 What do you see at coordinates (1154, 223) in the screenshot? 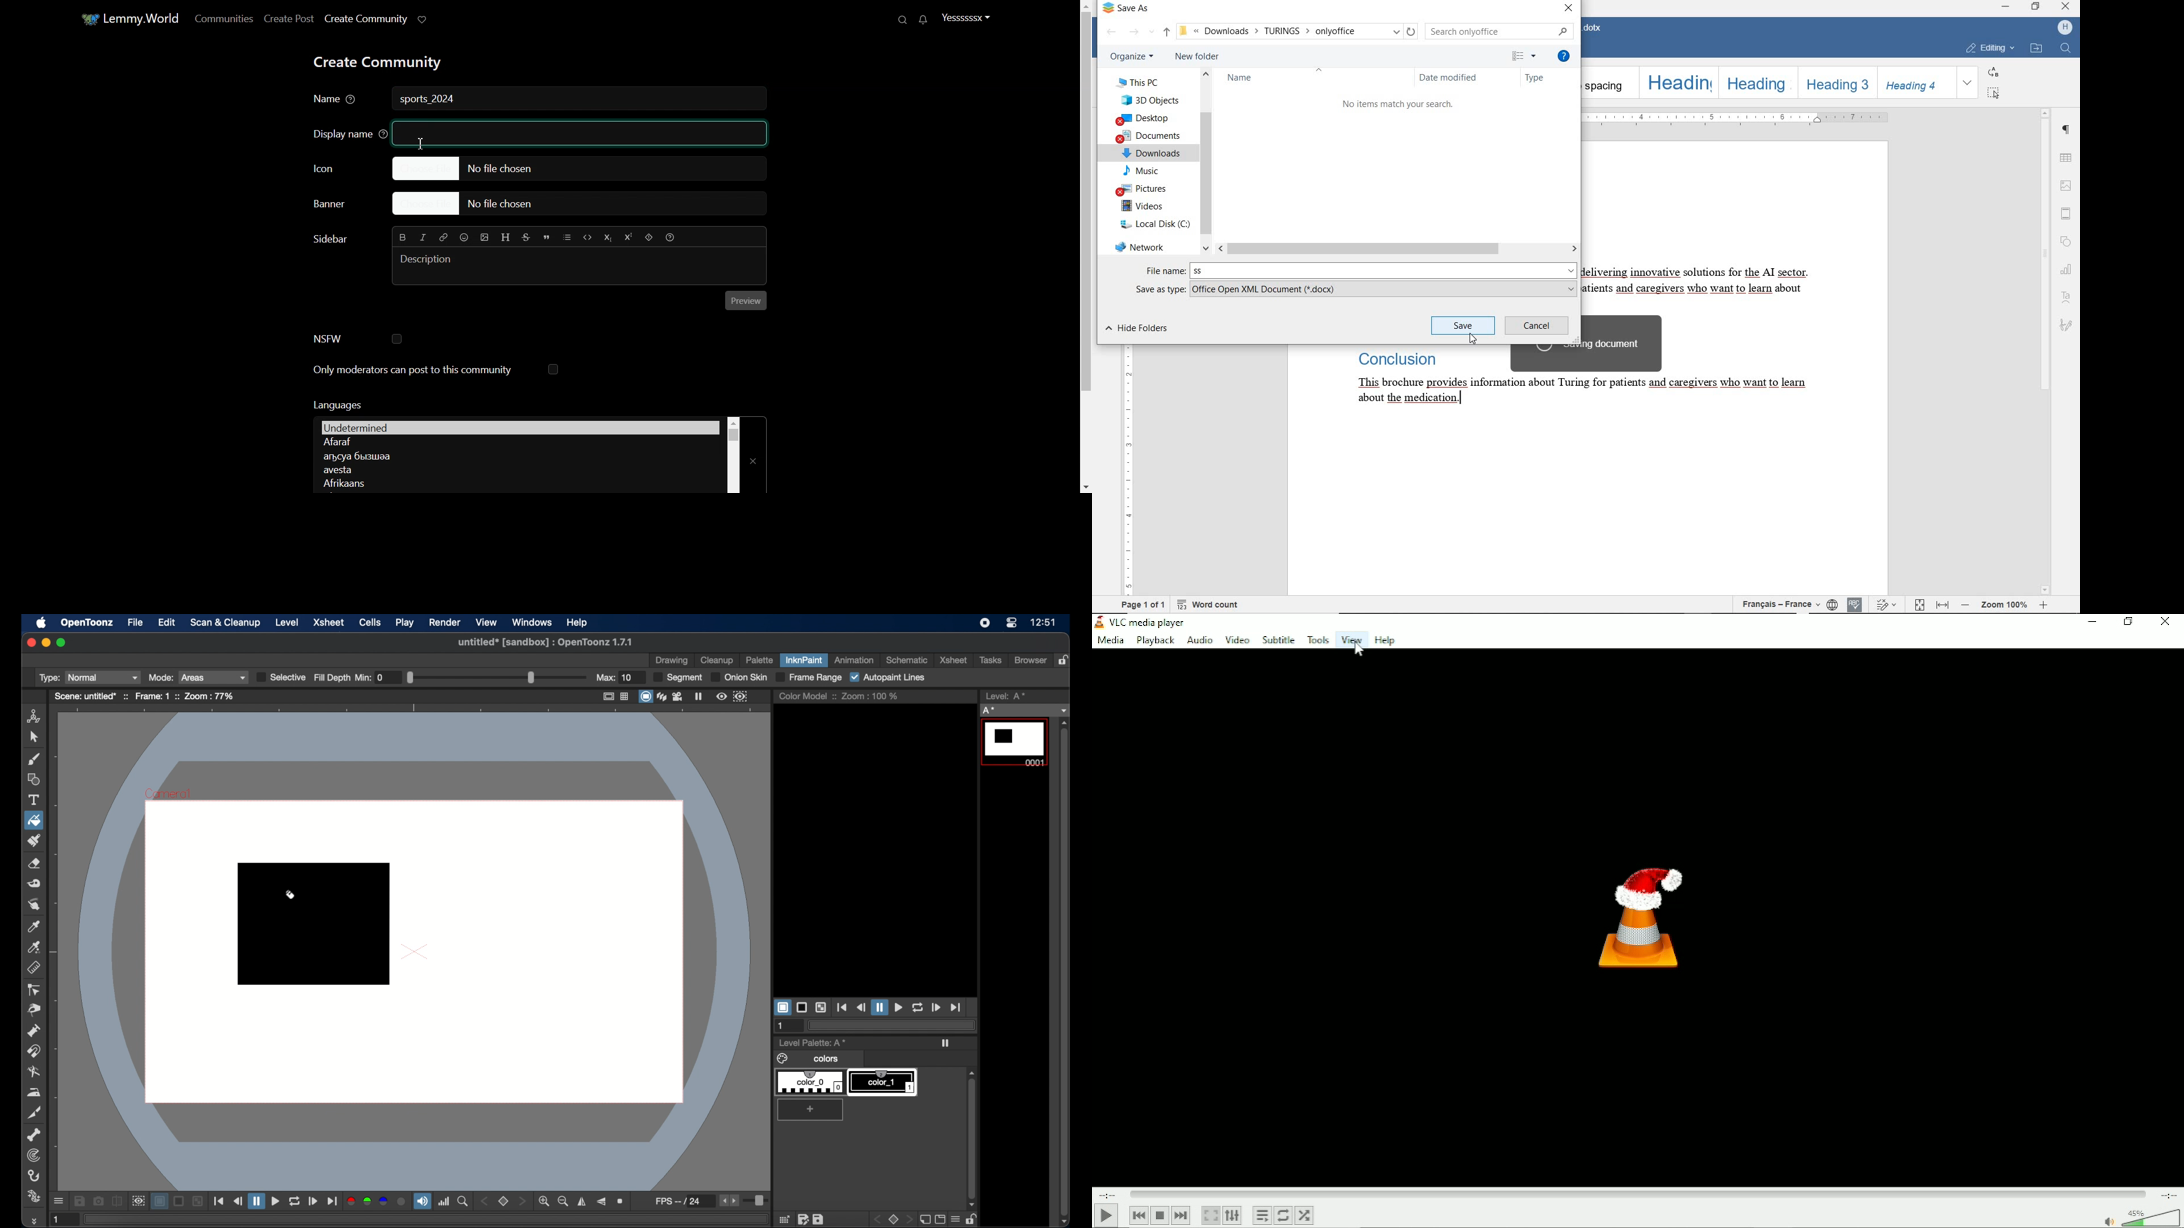
I see `LOCAL DISK (C)` at bounding box center [1154, 223].